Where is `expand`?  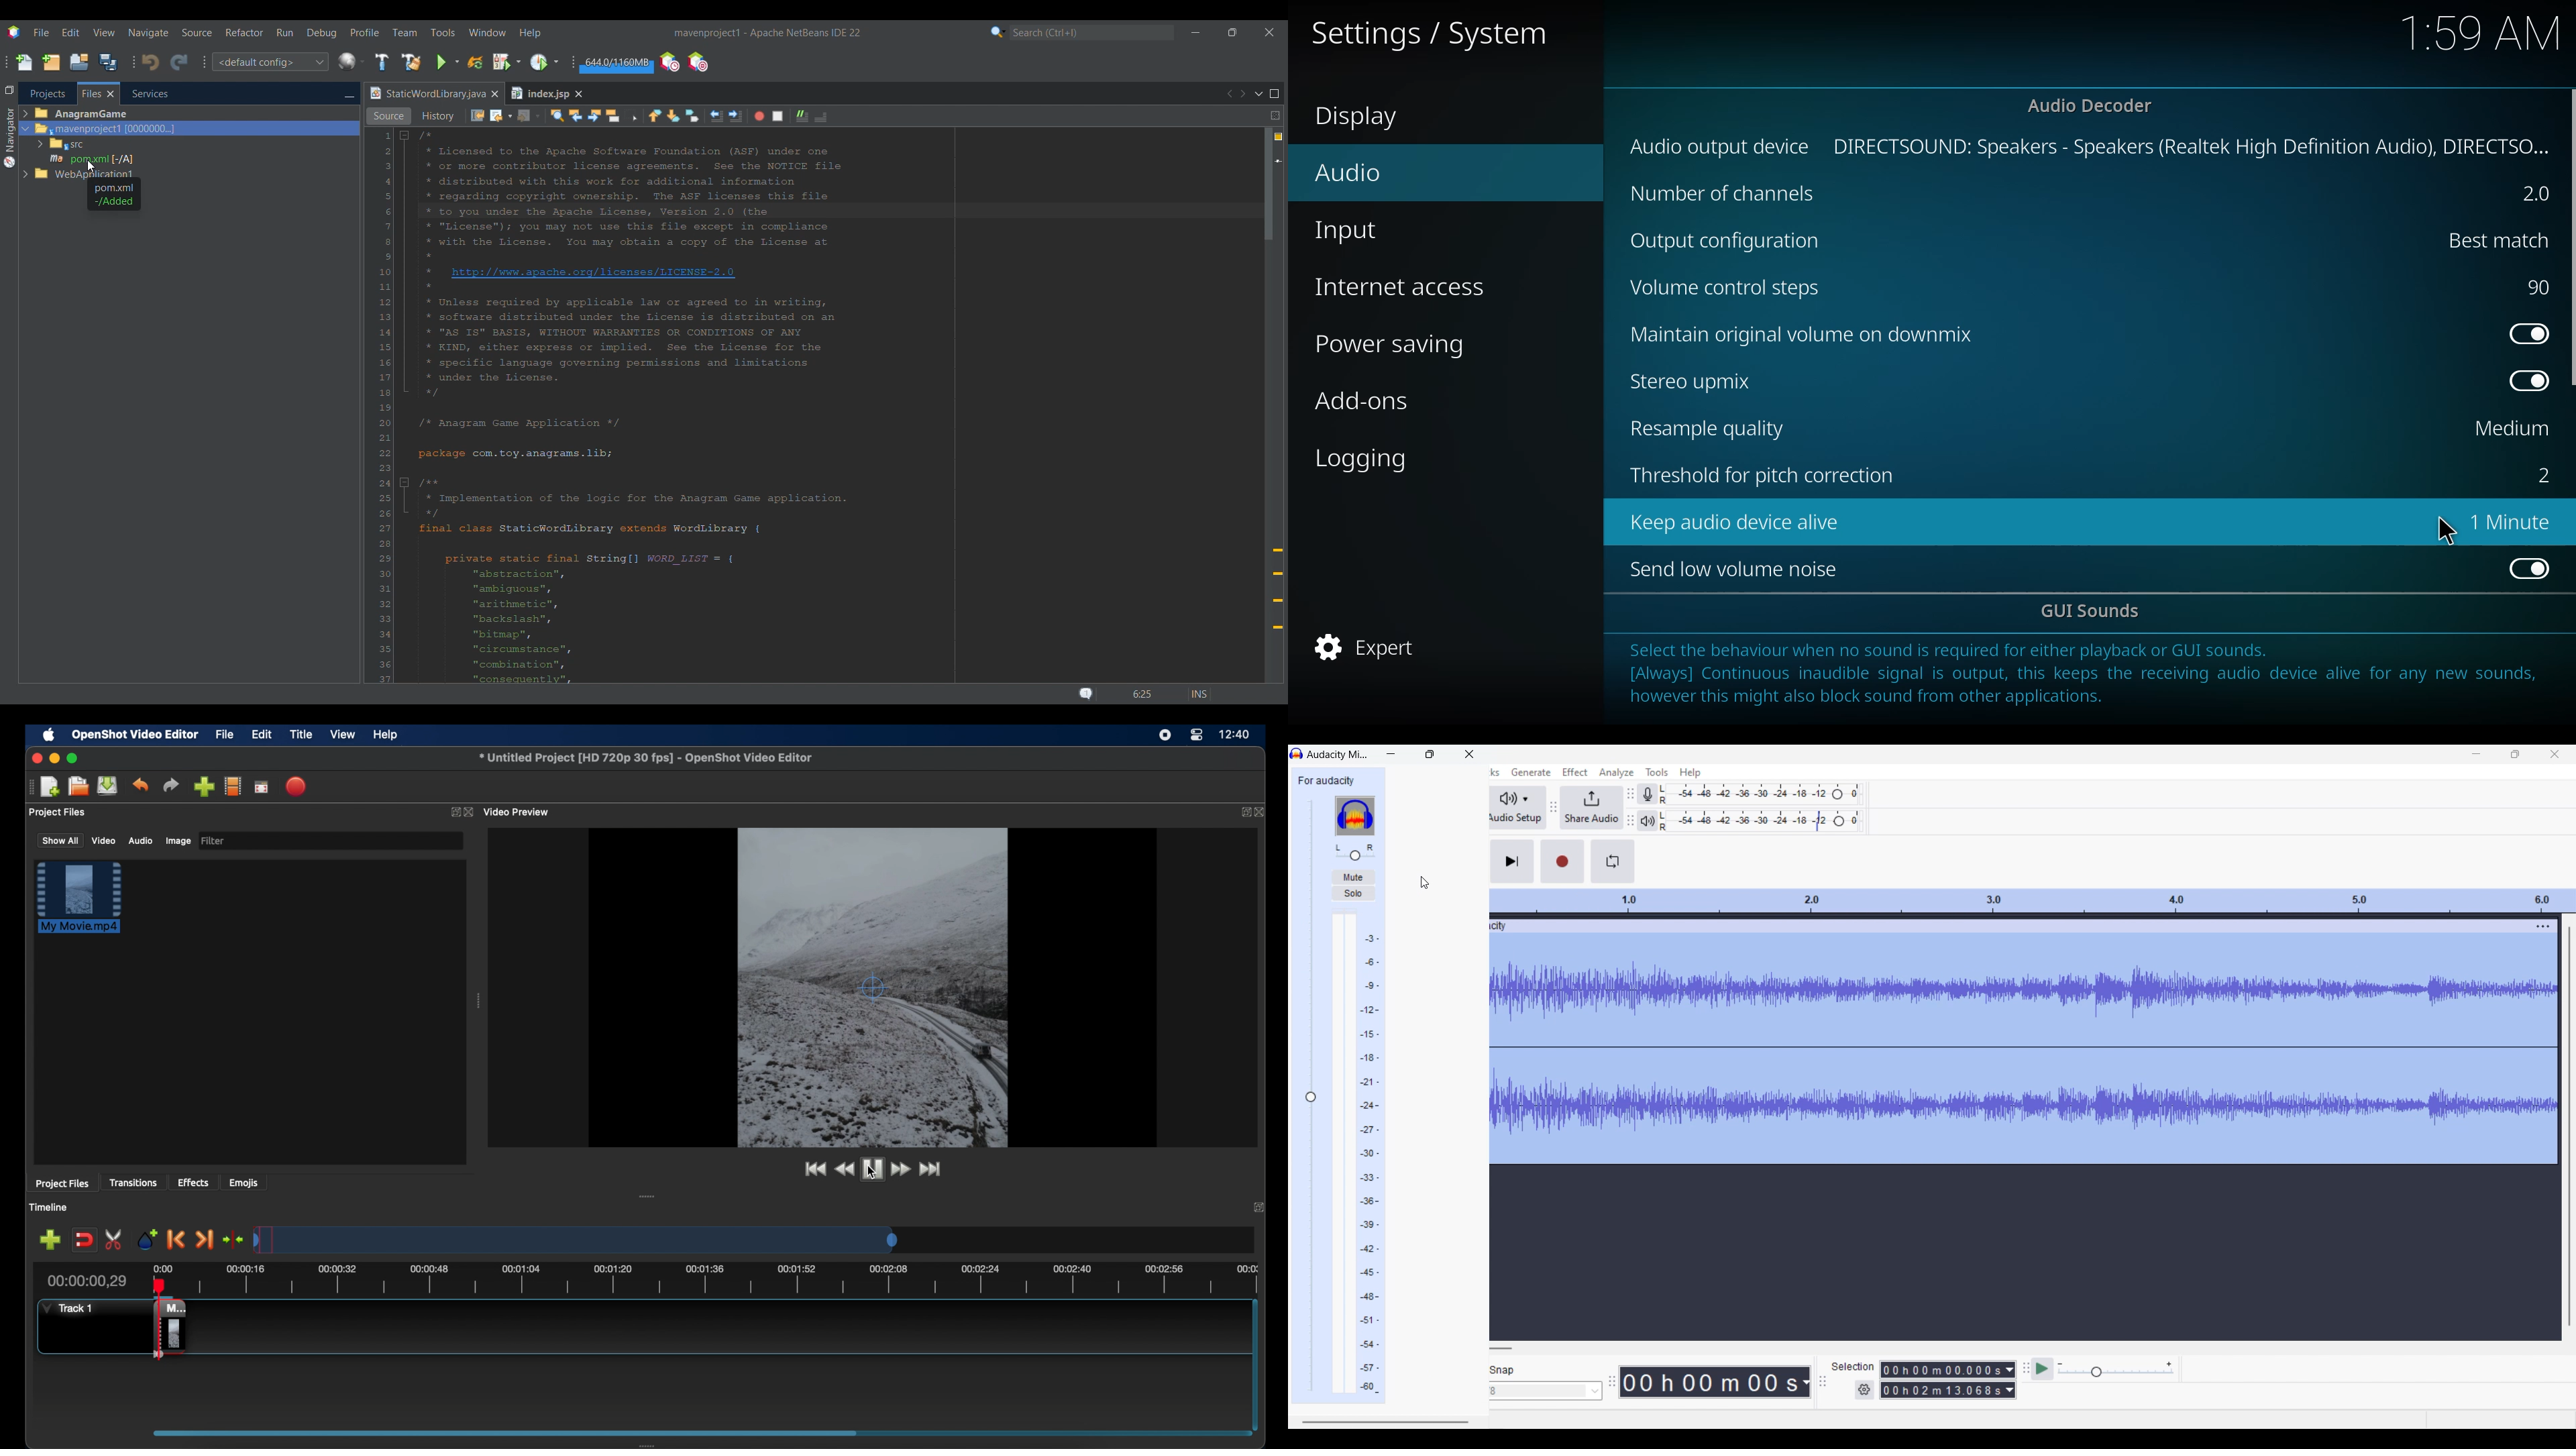 expand is located at coordinates (1243, 812).